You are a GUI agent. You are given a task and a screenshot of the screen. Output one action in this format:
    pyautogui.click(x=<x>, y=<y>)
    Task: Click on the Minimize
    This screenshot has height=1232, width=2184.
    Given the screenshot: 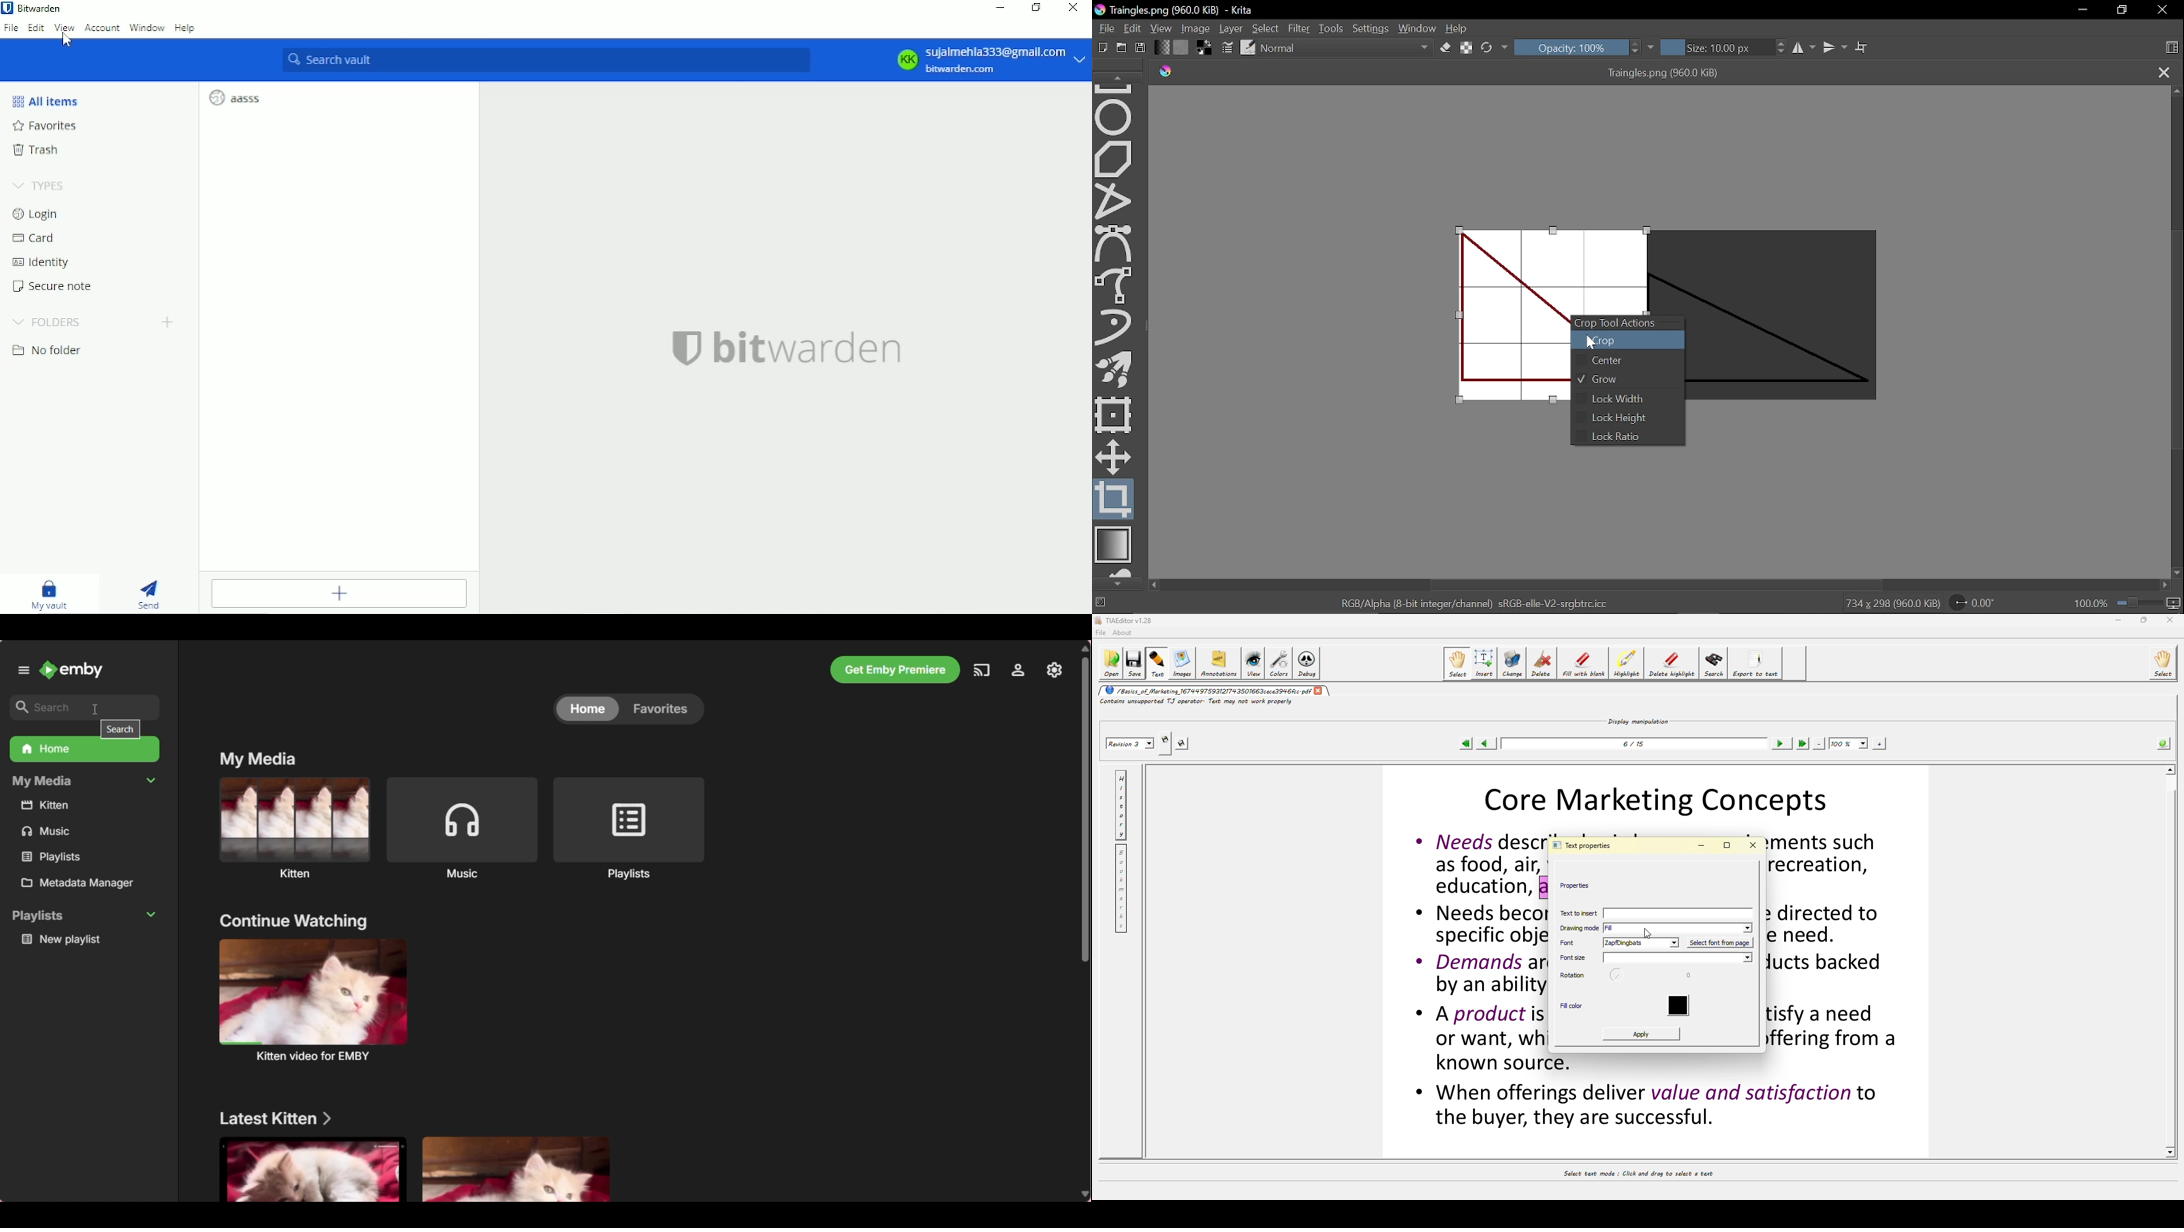 What is the action you would take?
    pyautogui.click(x=2083, y=11)
    